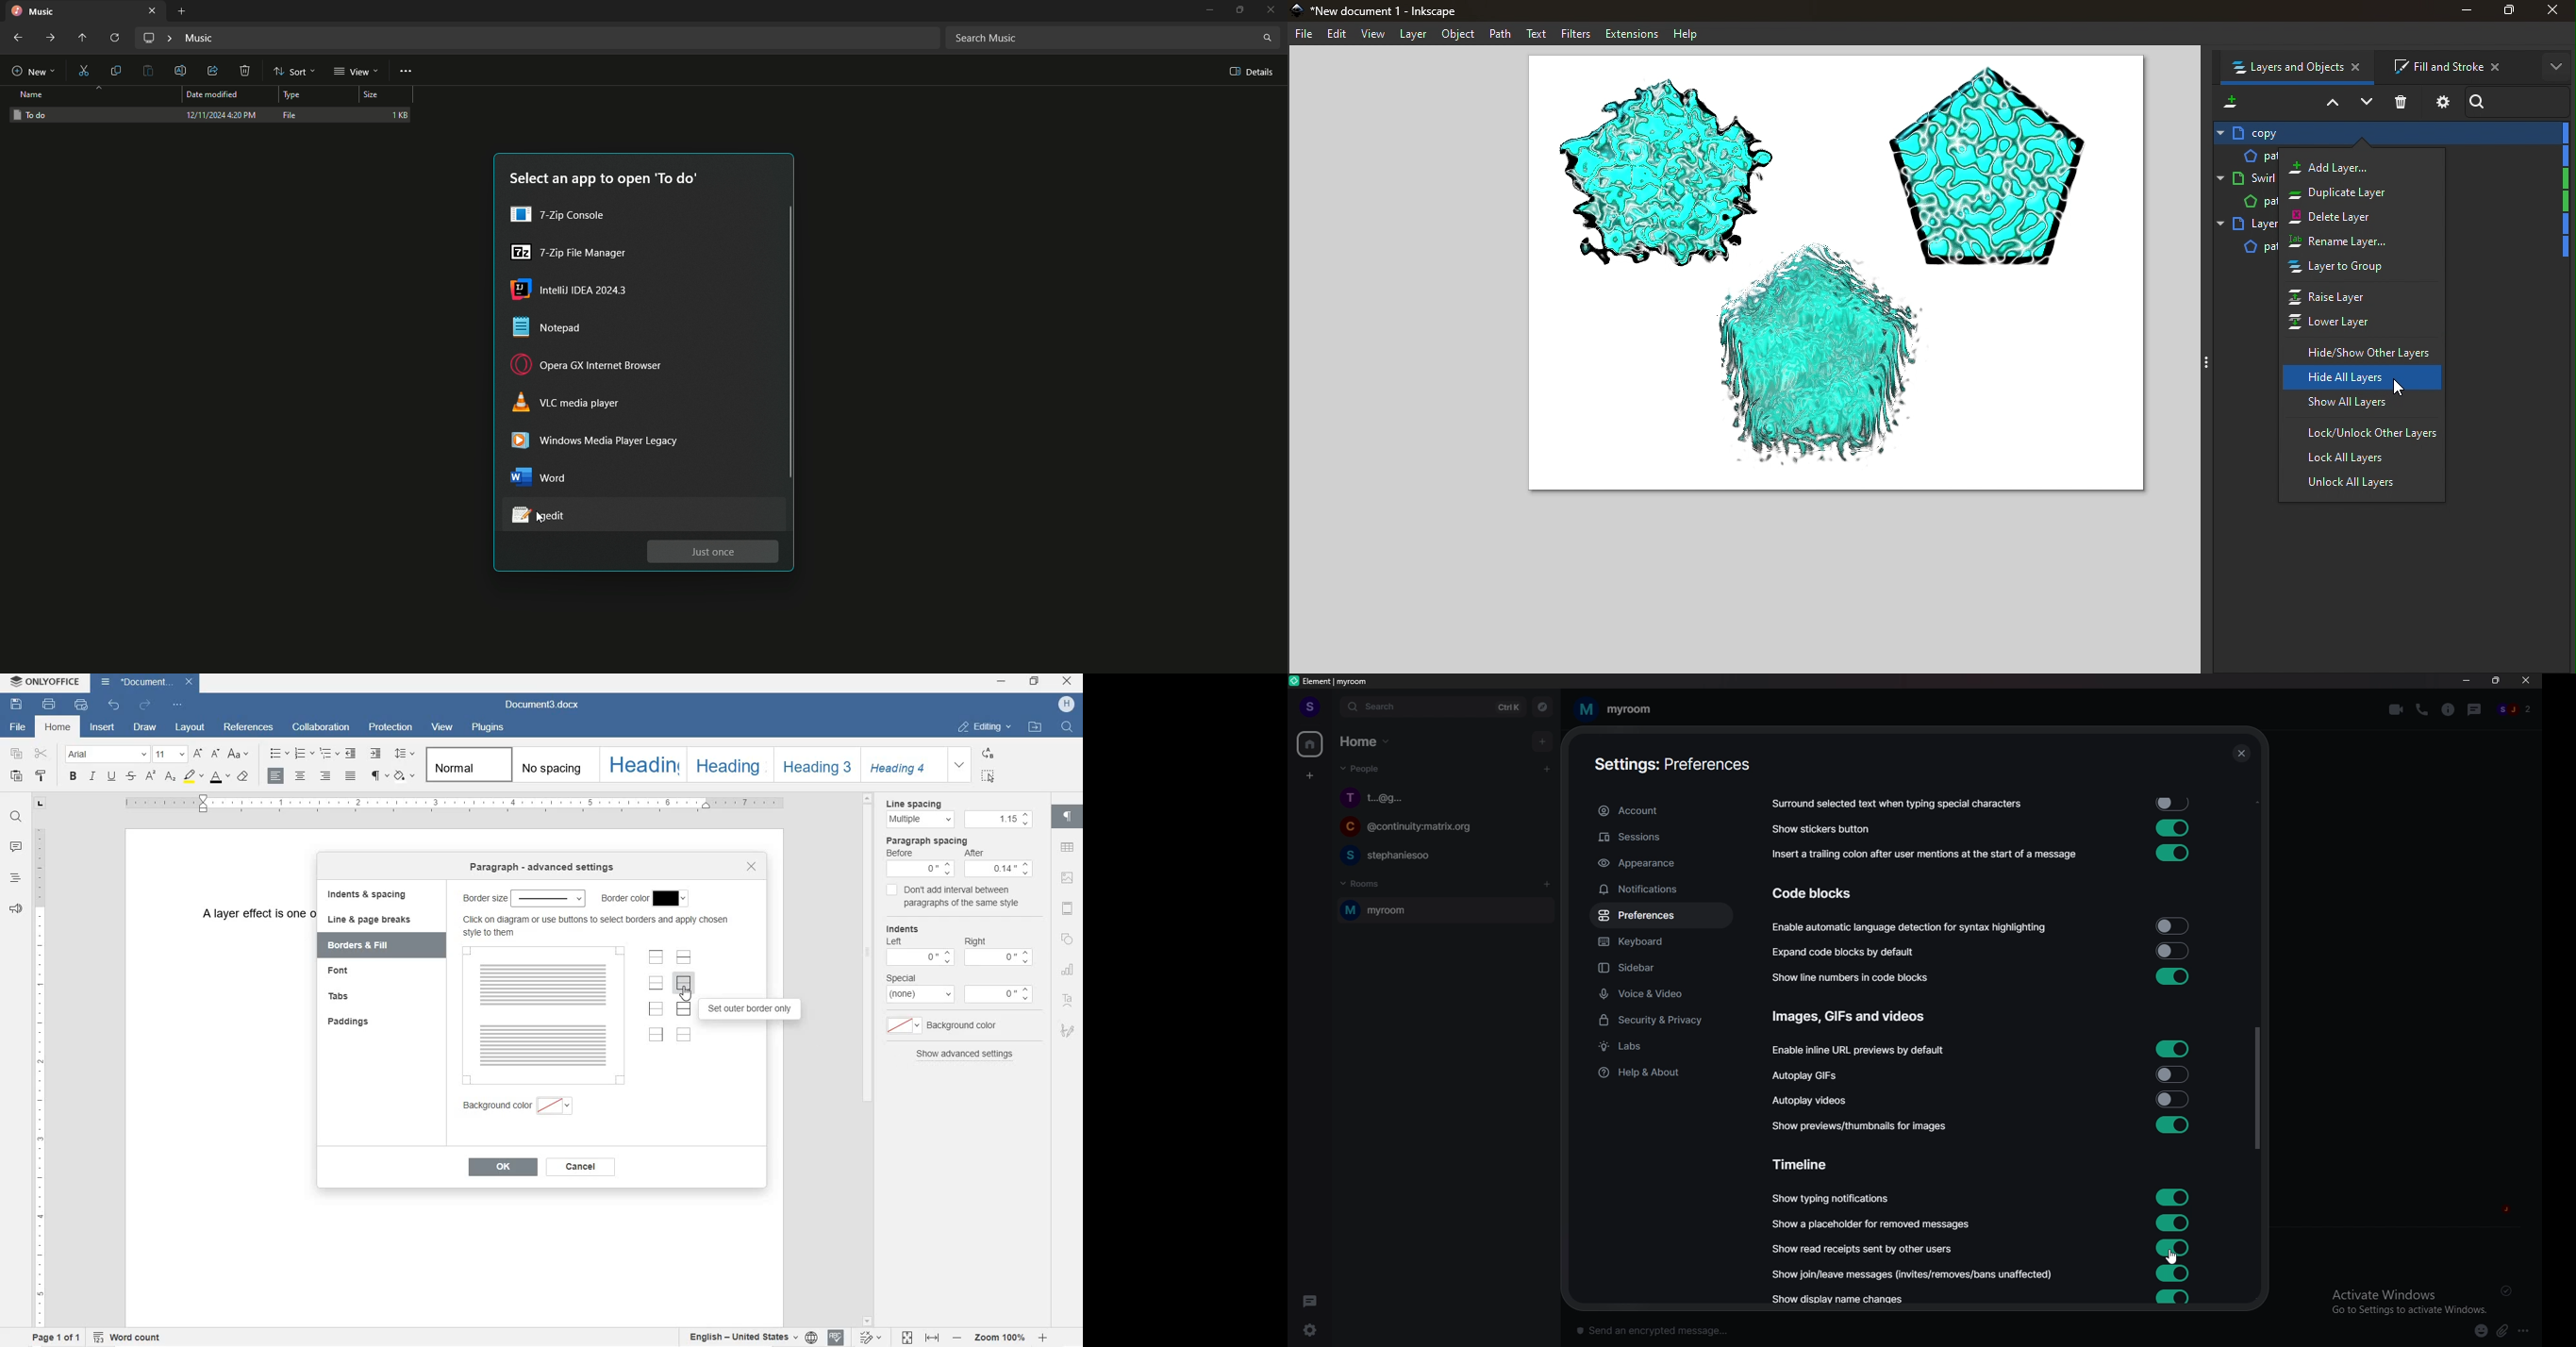 The height and width of the screenshot is (1372, 2576). What do you see at coordinates (1872, 1224) in the screenshot?
I see `show a placeholder for removed messages` at bounding box center [1872, 1224].